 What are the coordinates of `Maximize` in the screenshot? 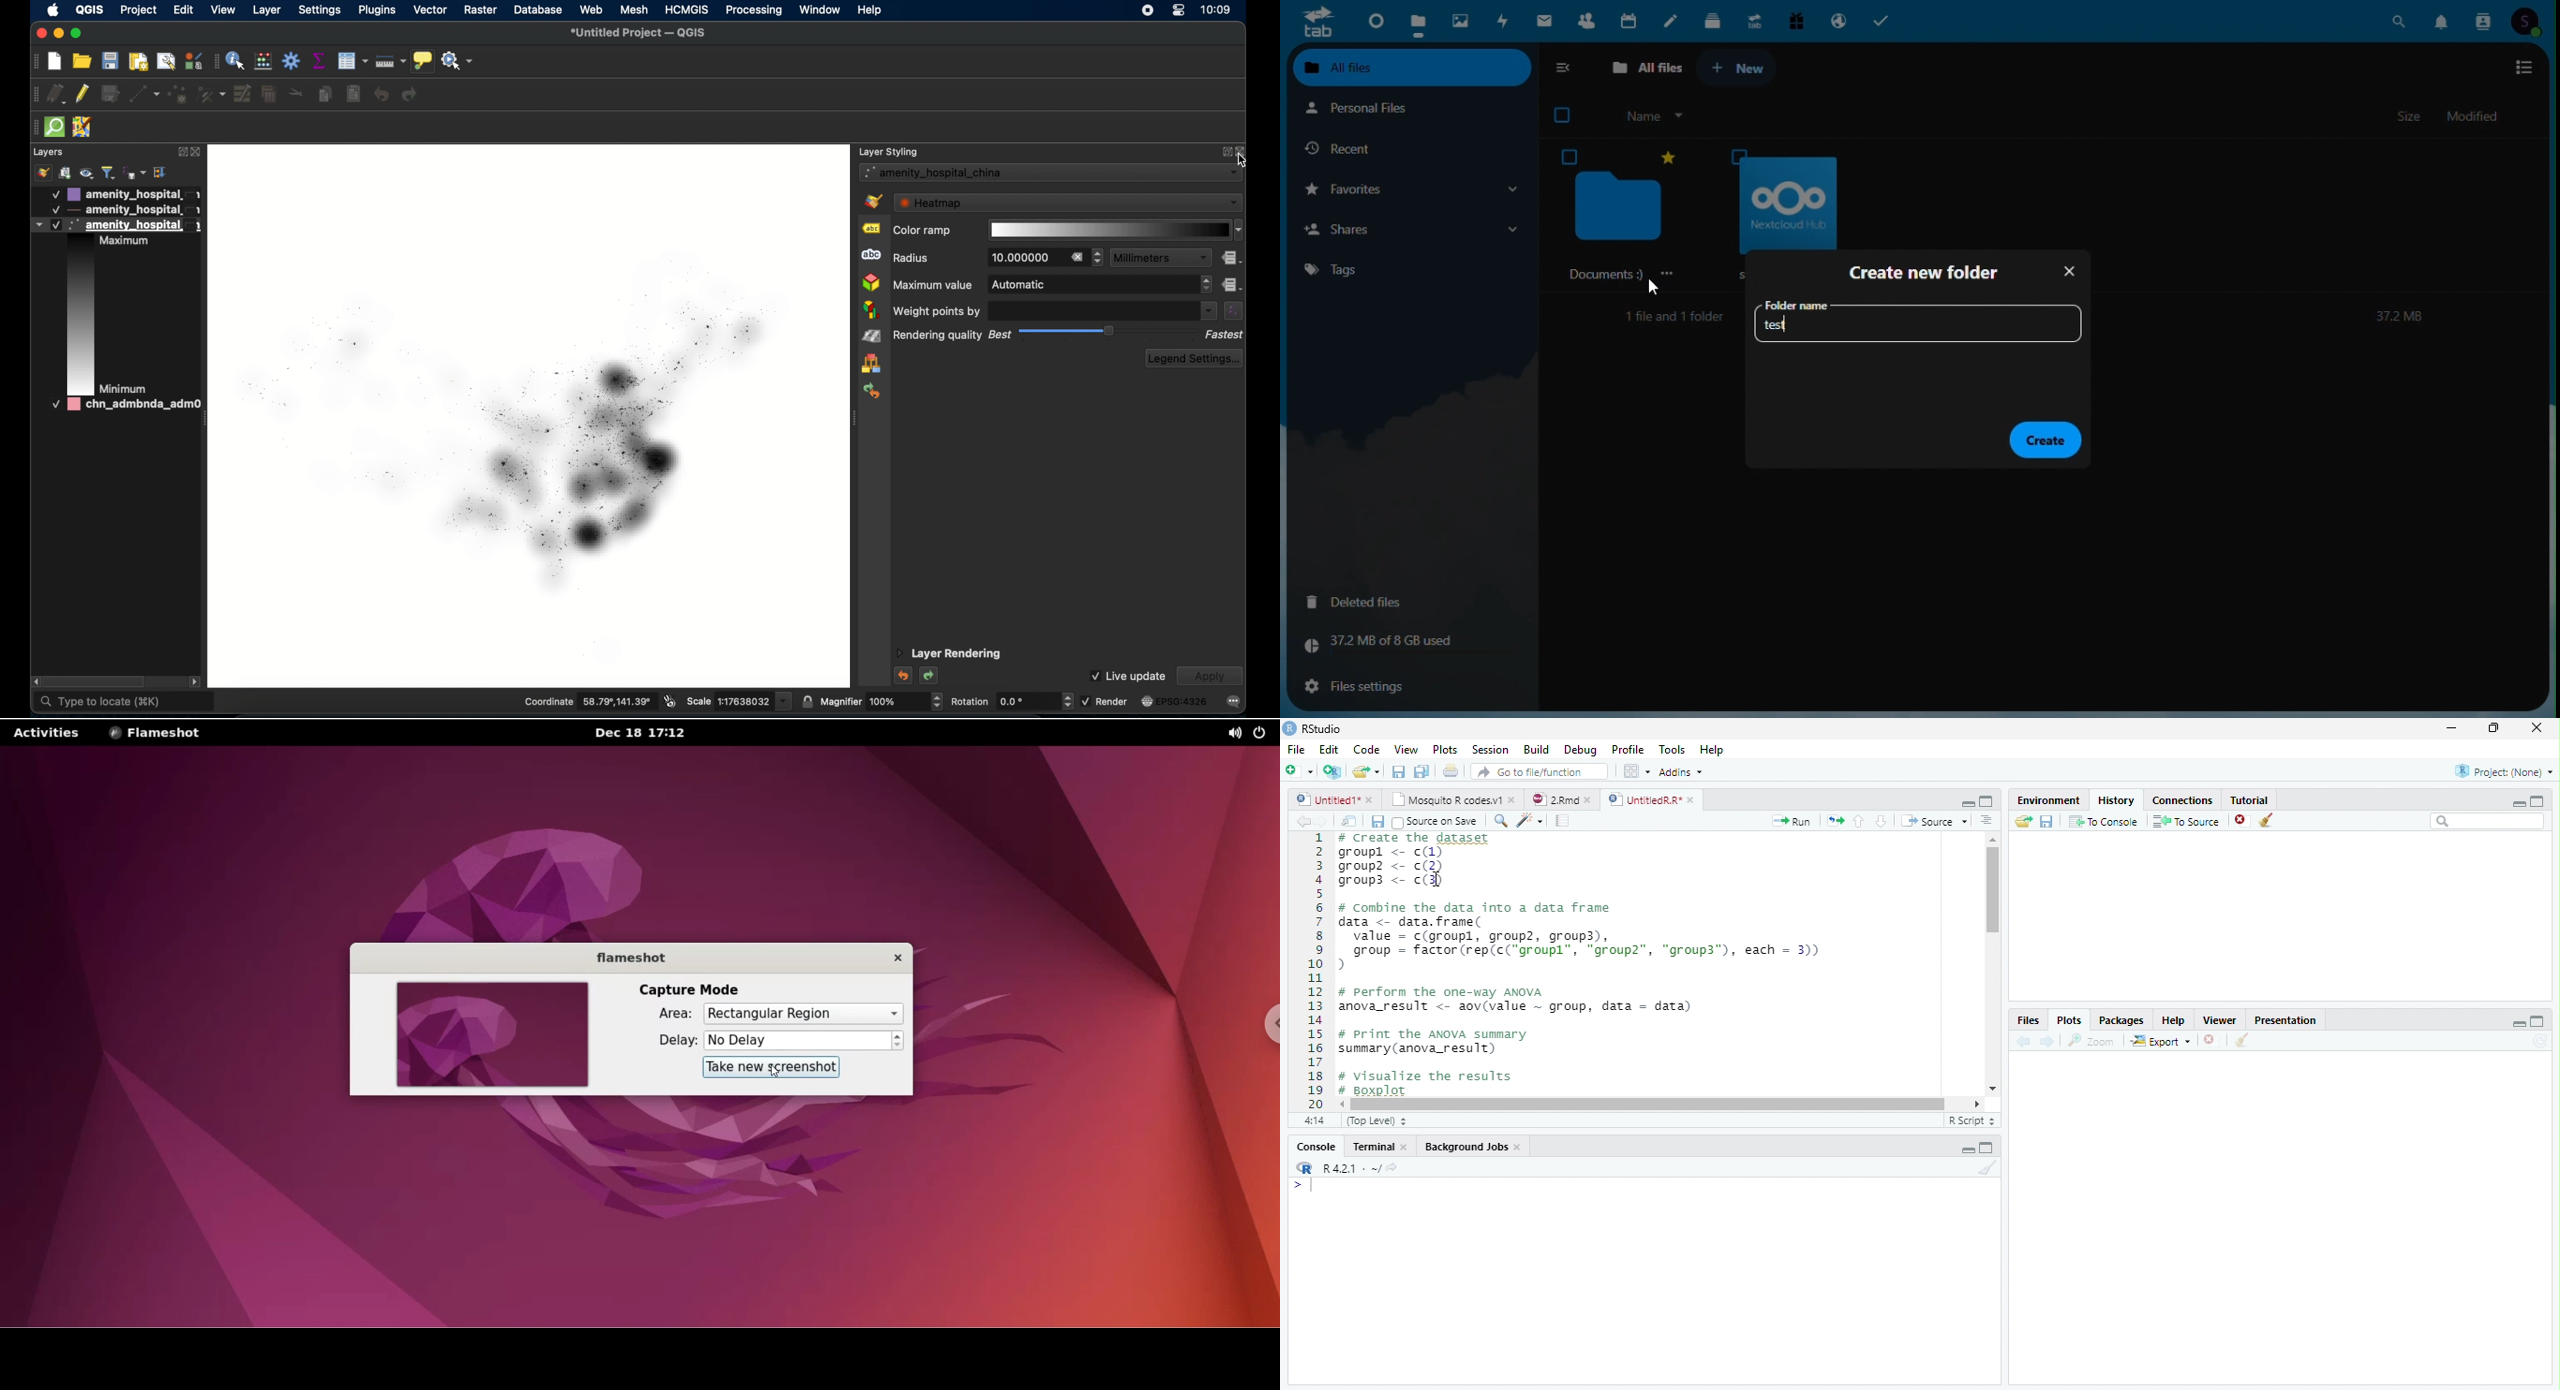 It's located at (1987, 1150).